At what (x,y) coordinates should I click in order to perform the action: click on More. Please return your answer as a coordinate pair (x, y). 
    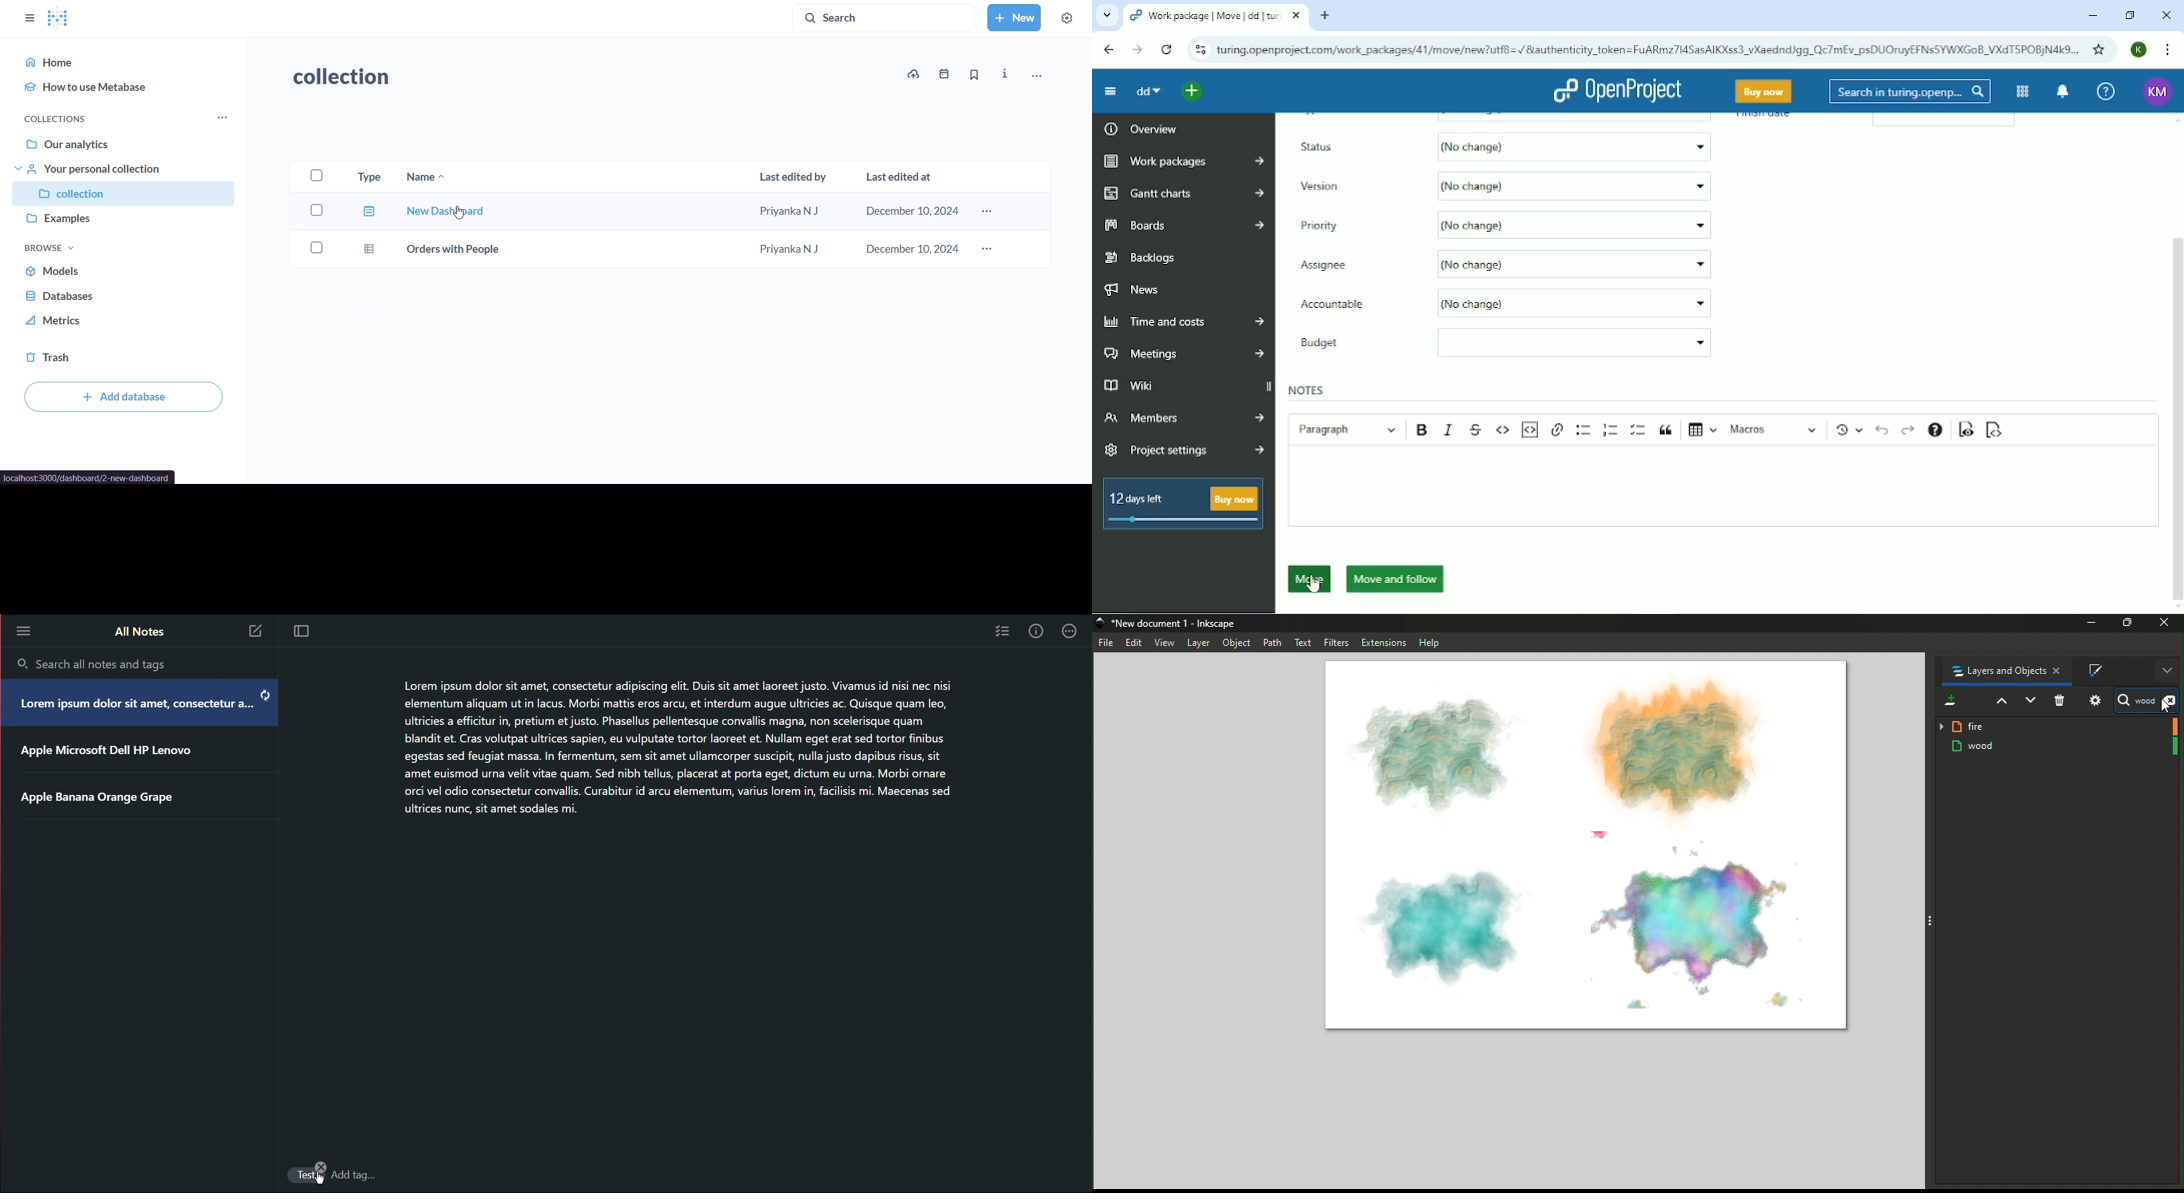
    Looking at the image, I should click on (1072, 633).